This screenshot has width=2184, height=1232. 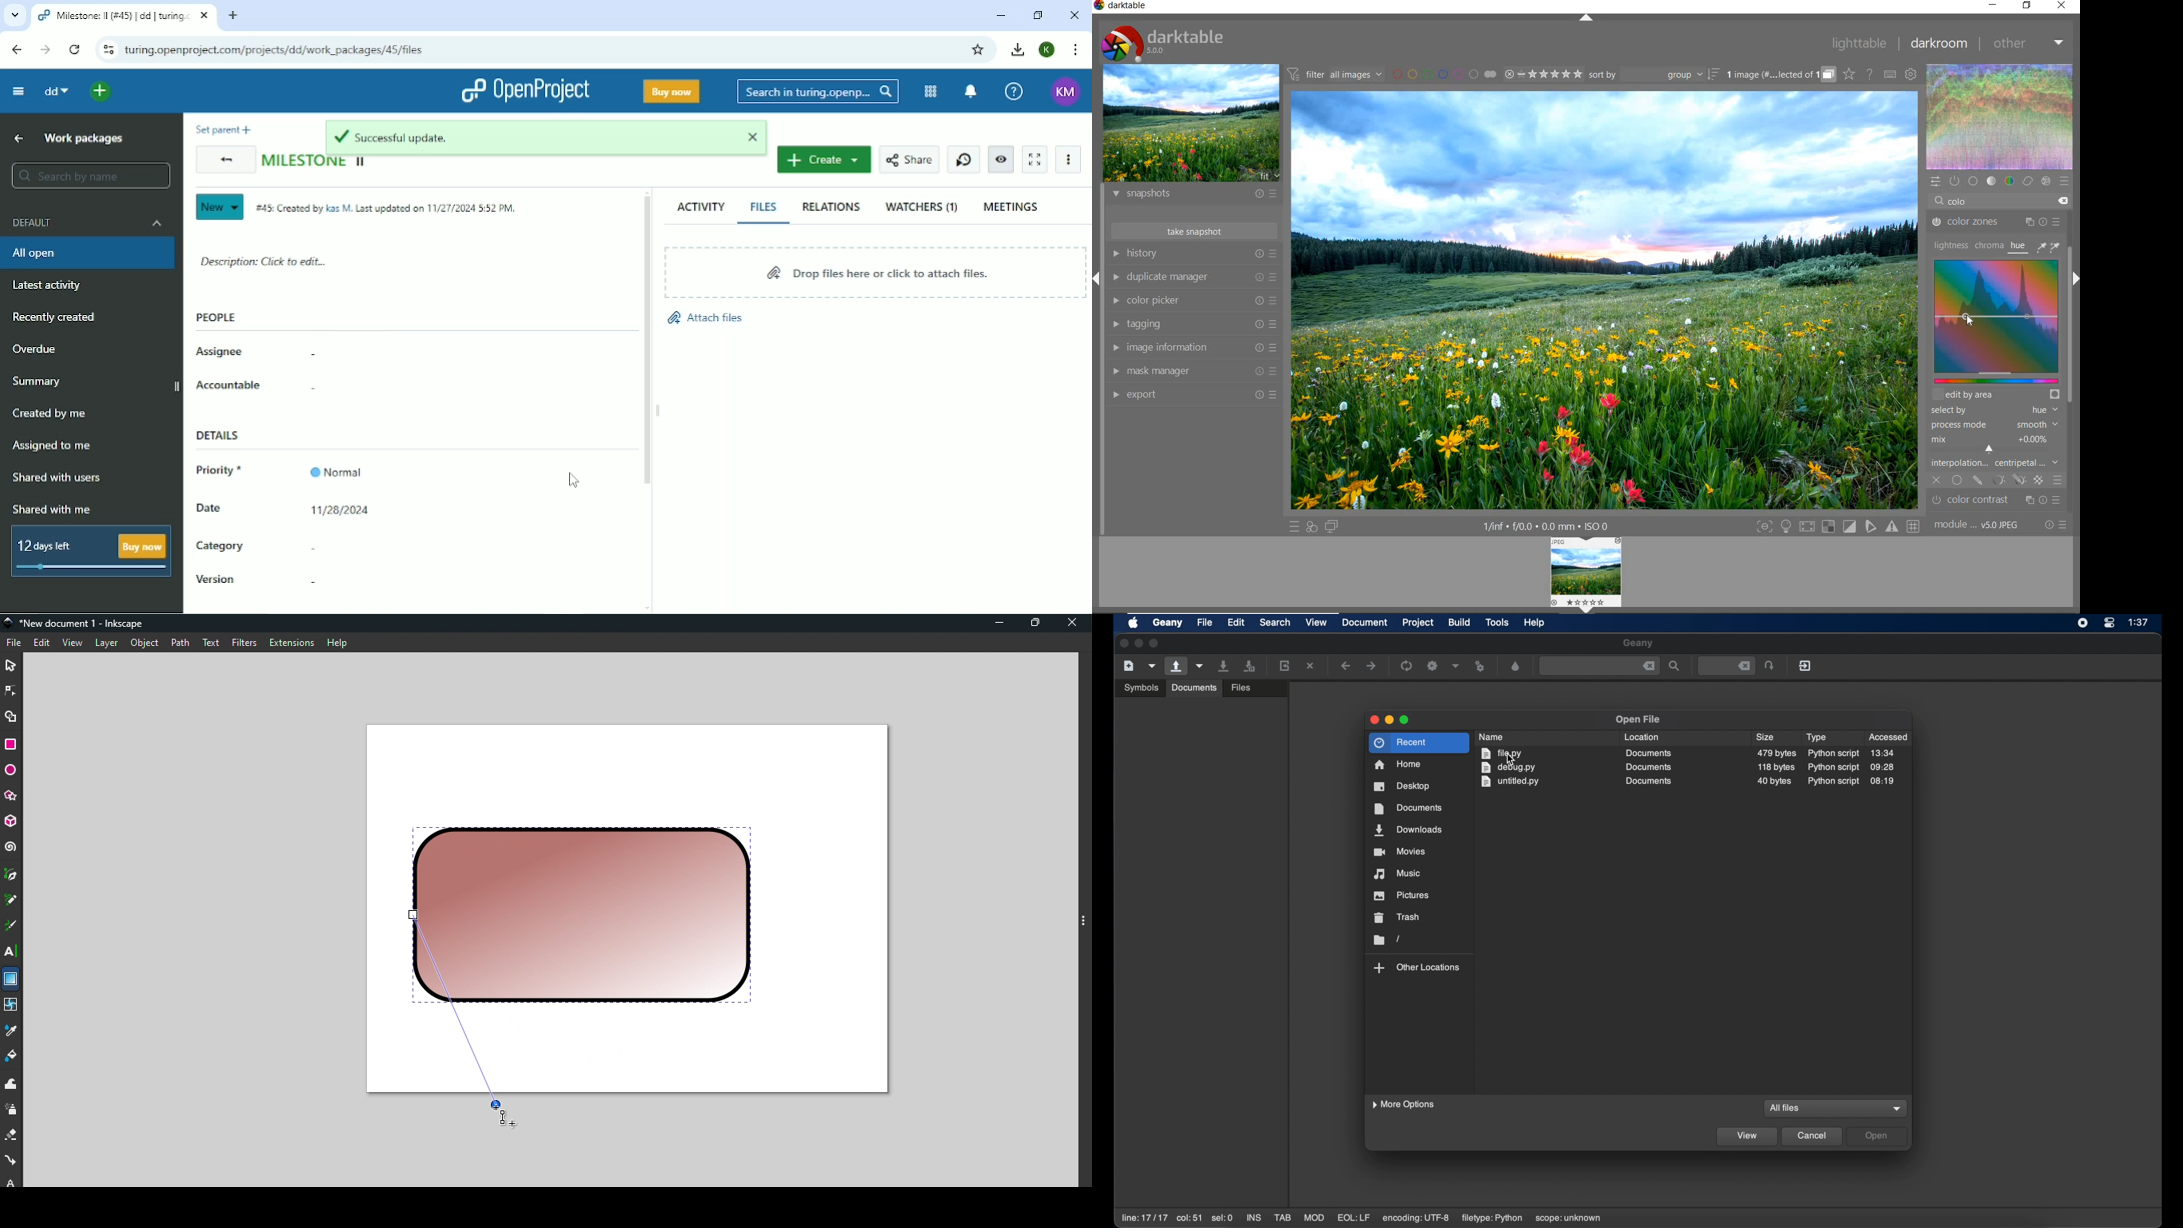 I want to click on Cursor, so click(x=1974, y=321).